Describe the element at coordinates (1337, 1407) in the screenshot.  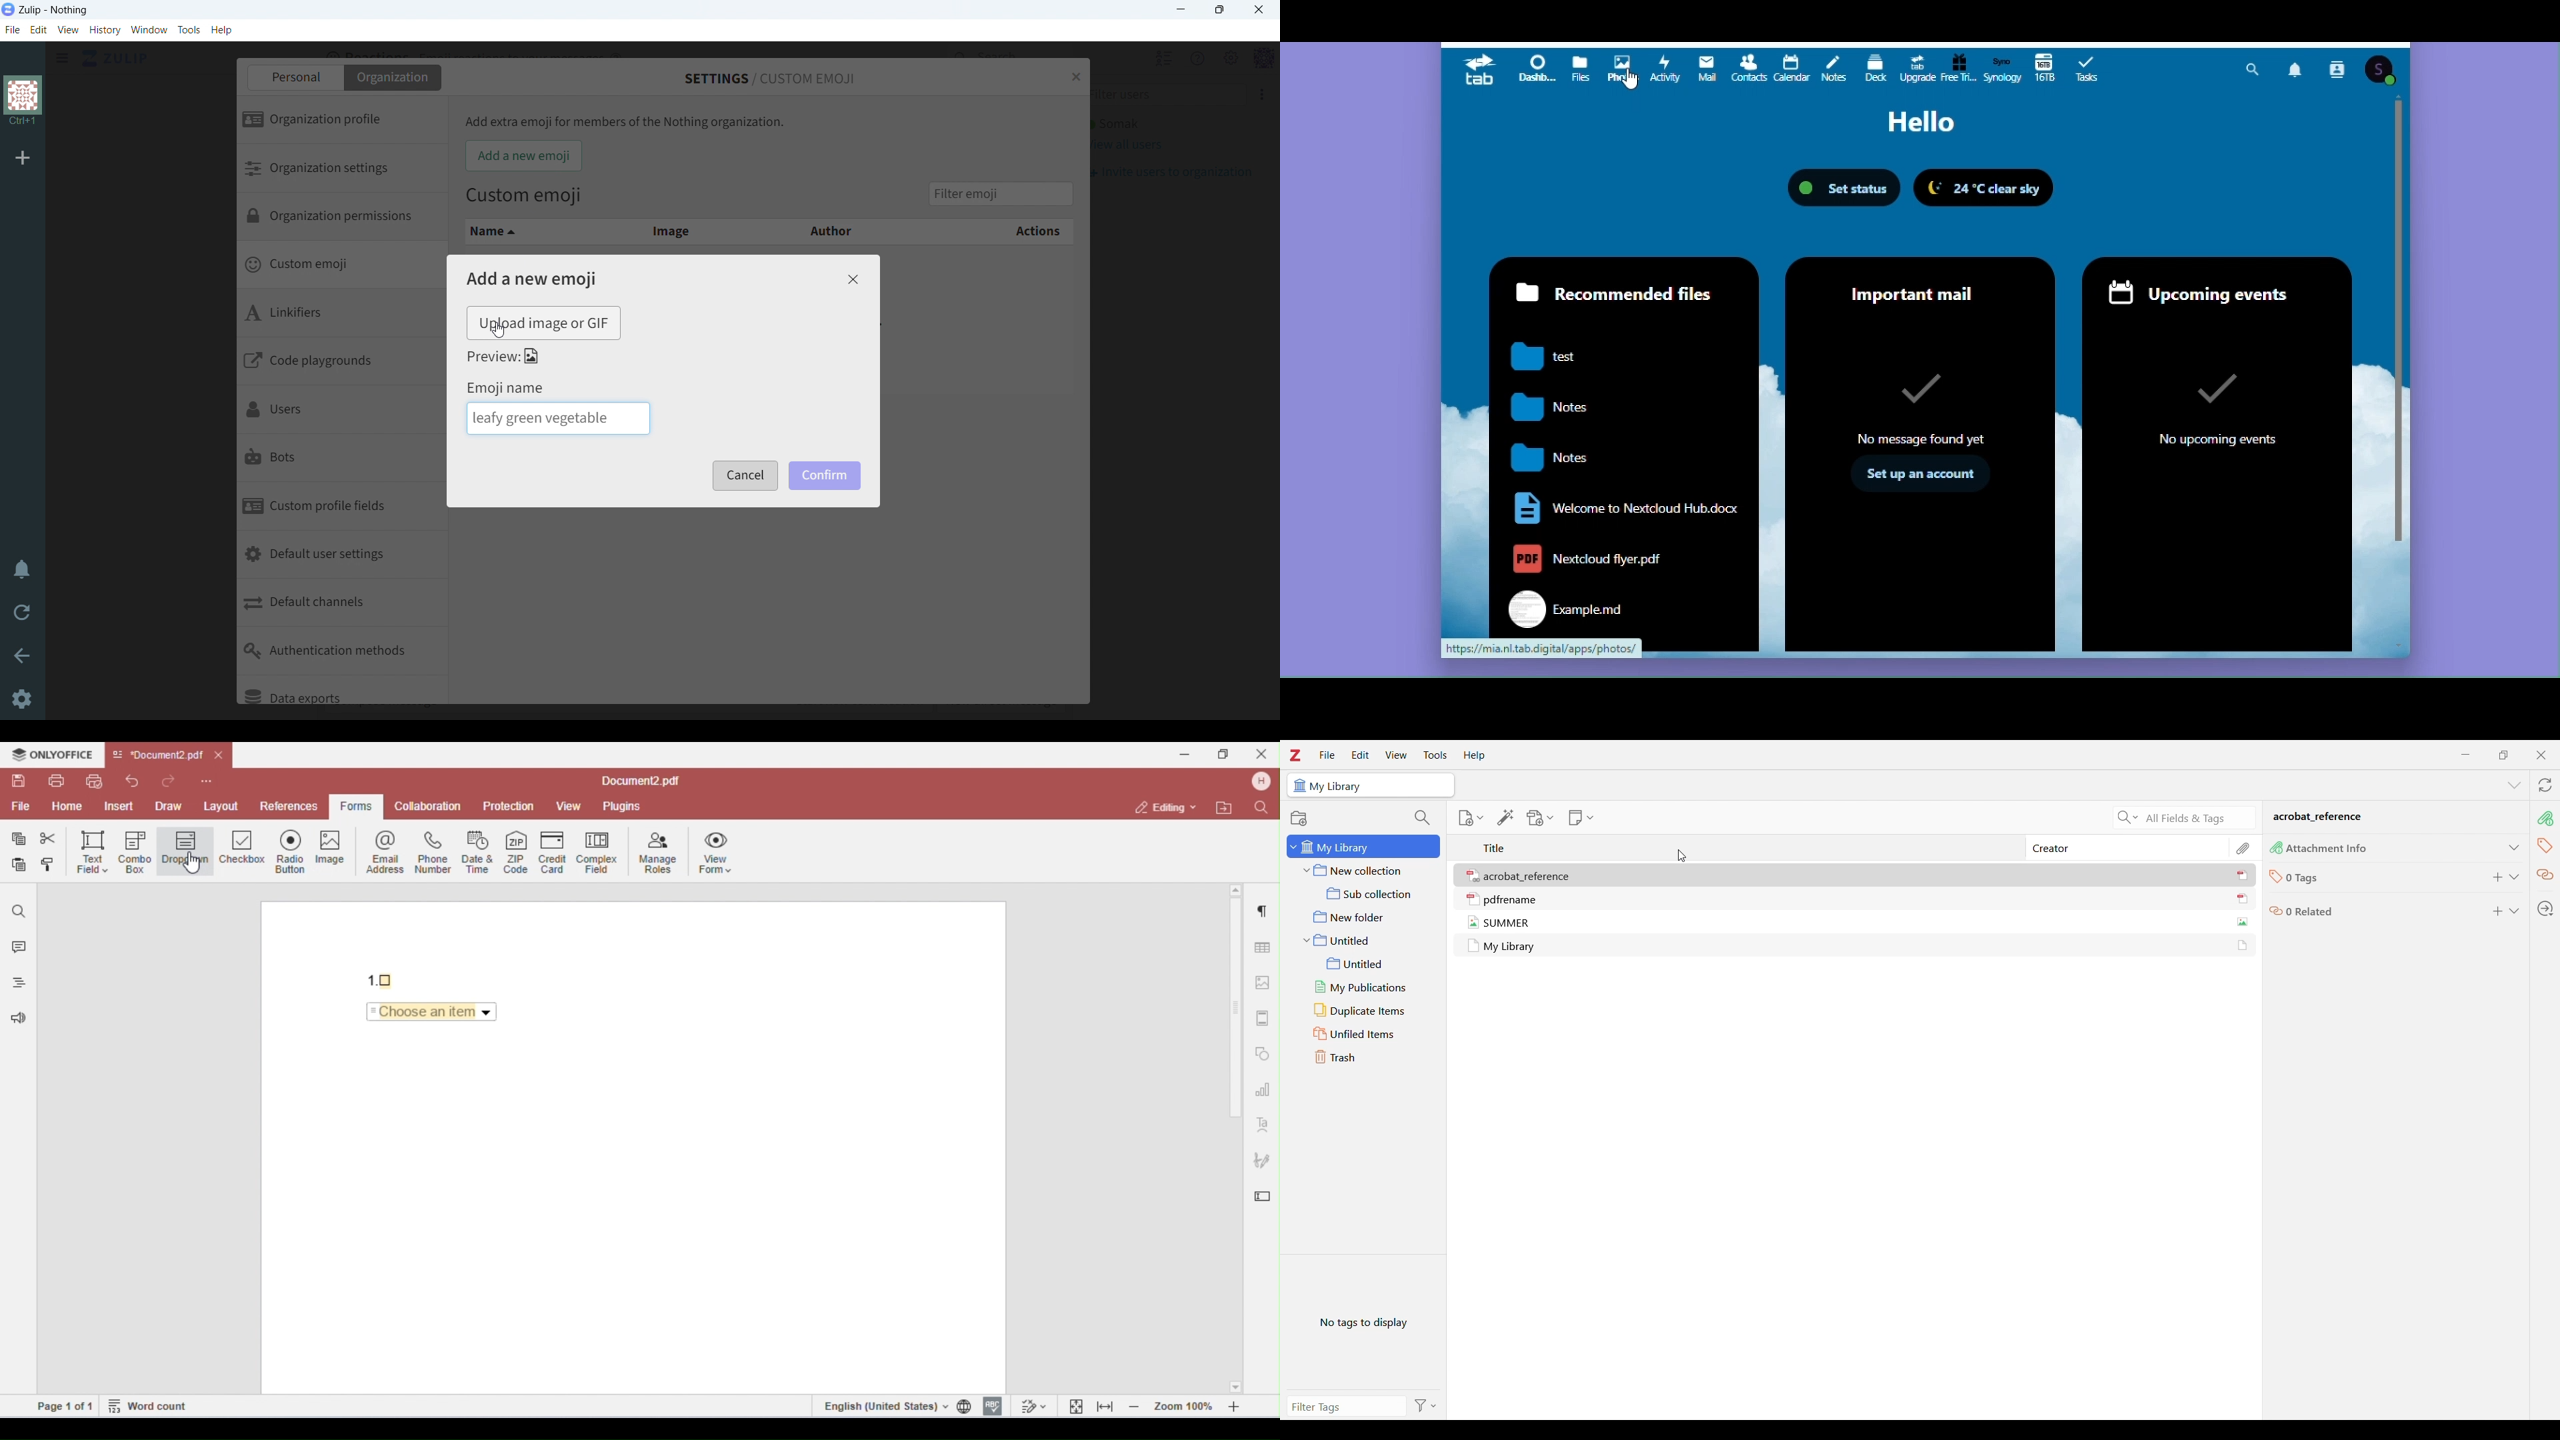
I see `Type in filter tags` at that location.